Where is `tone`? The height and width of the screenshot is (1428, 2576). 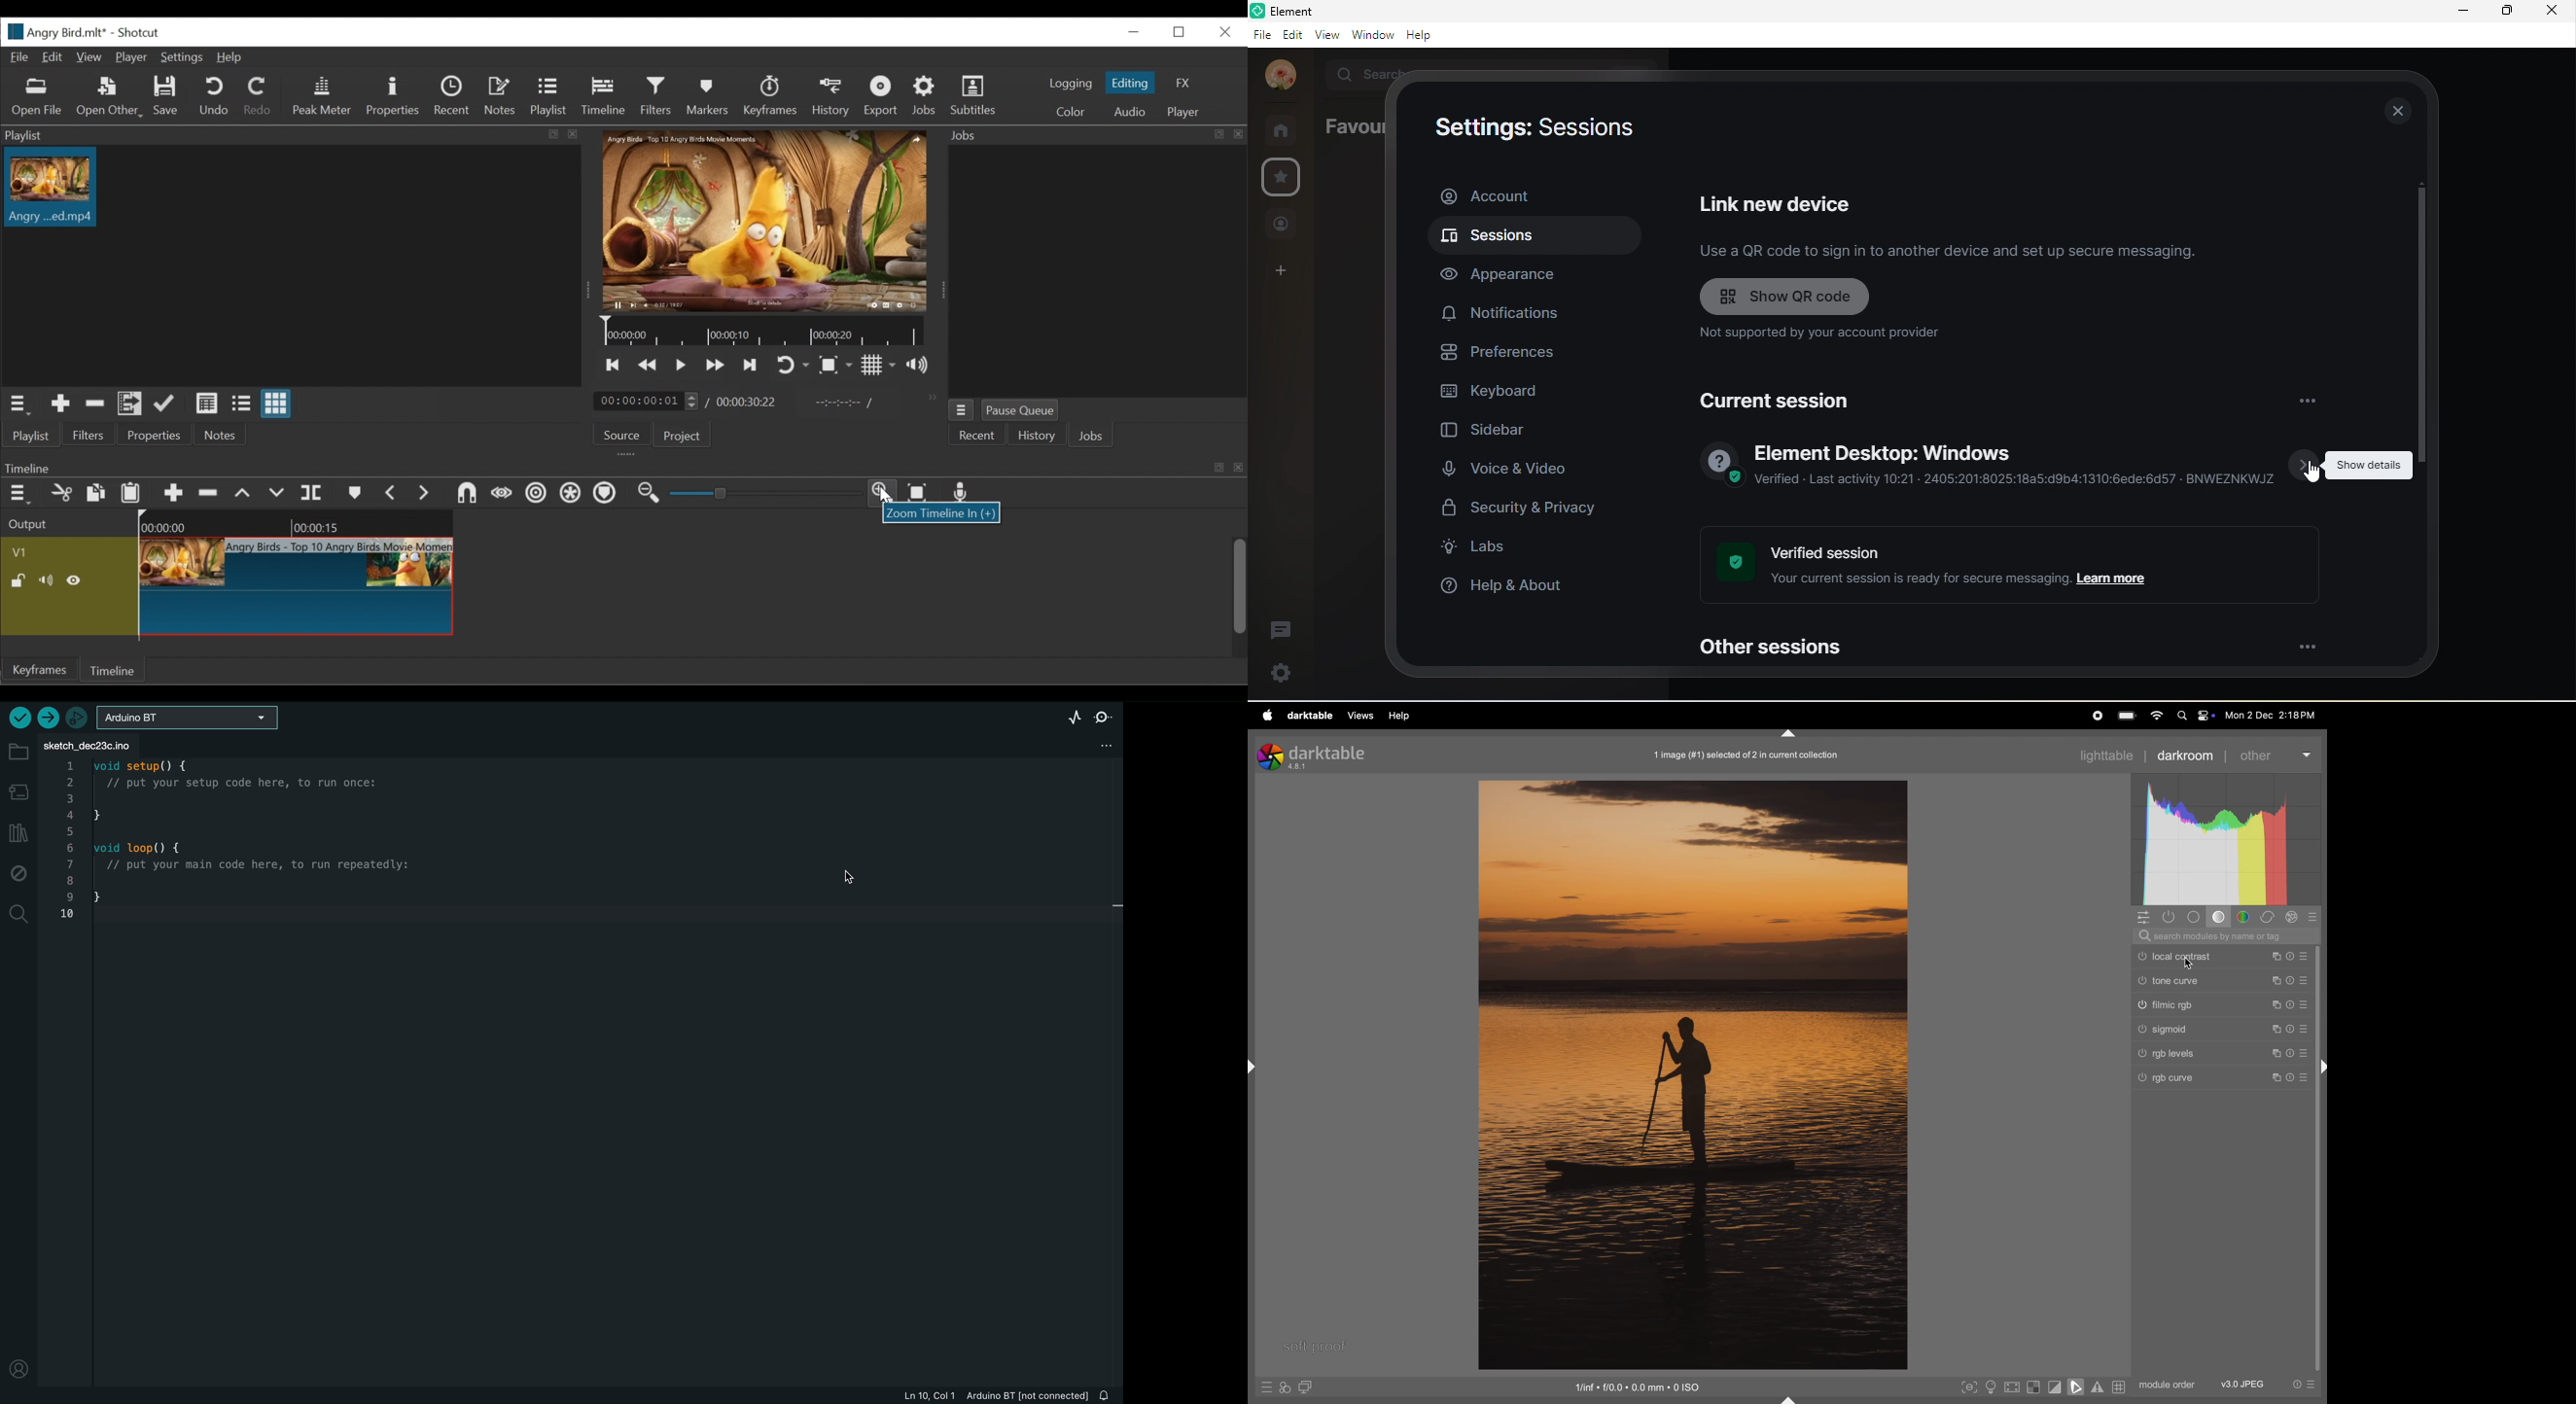
tone is located at coordinates (2218, 917).